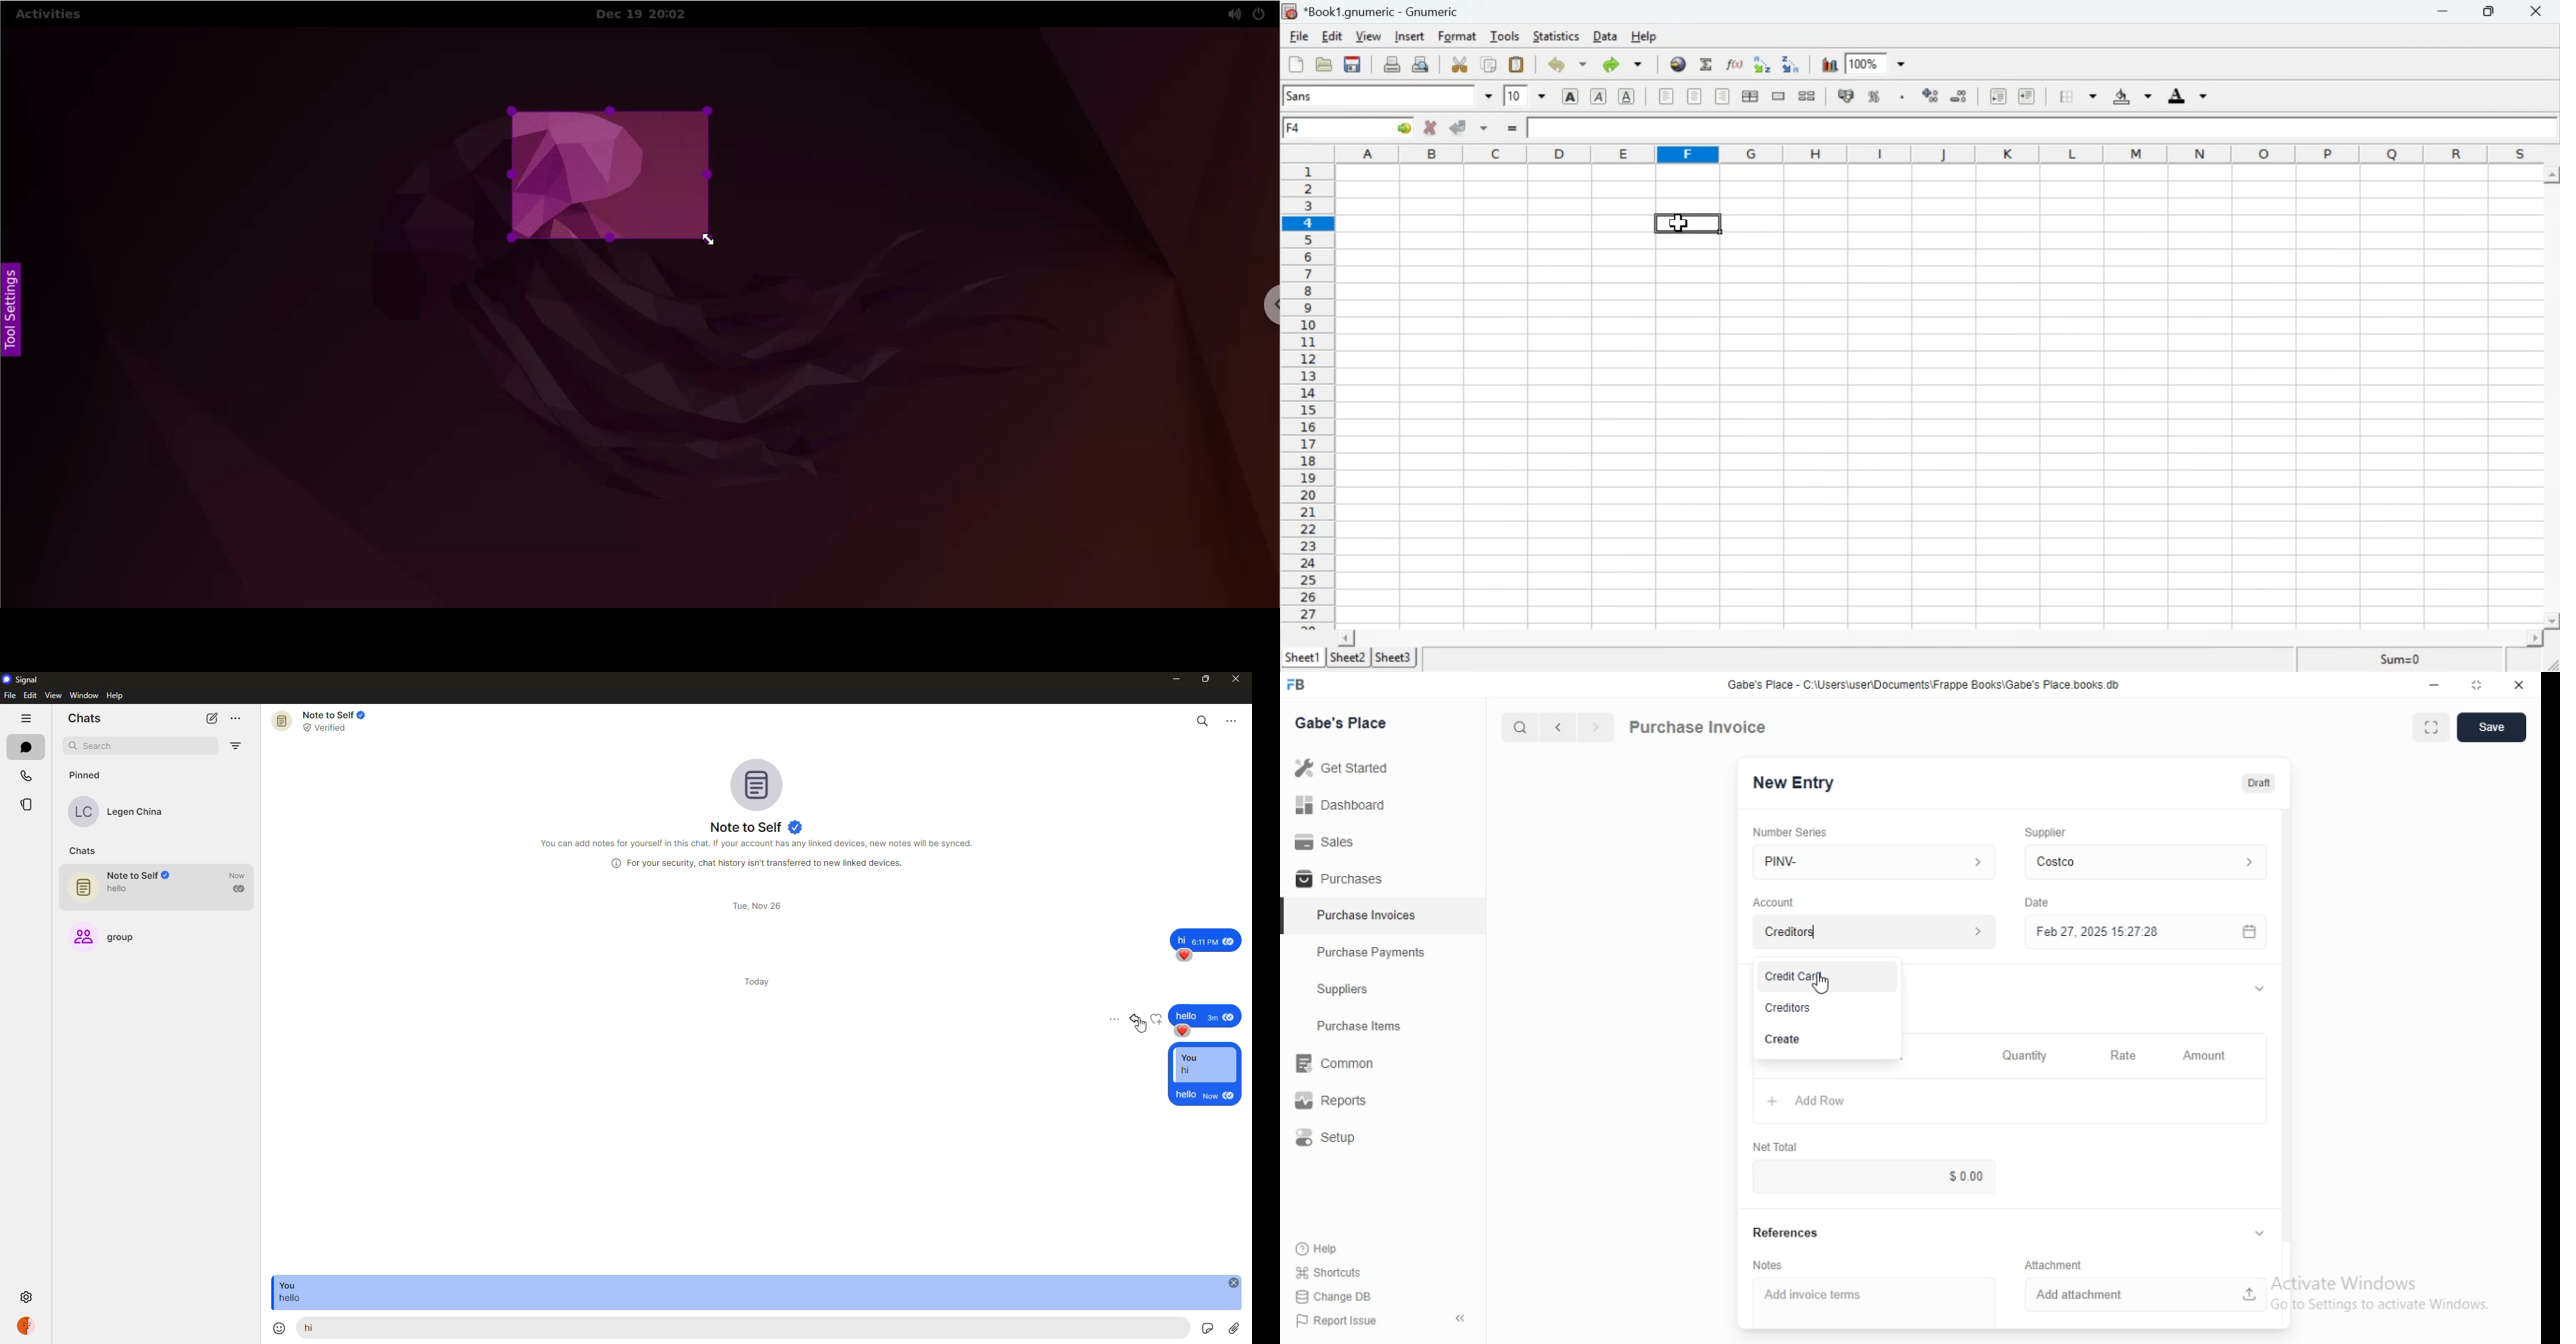 This screenshot has width=2576, height=1344. Describe the element at coordinates (2046, 833) in the screenshot. I see `Supplier` at that location.